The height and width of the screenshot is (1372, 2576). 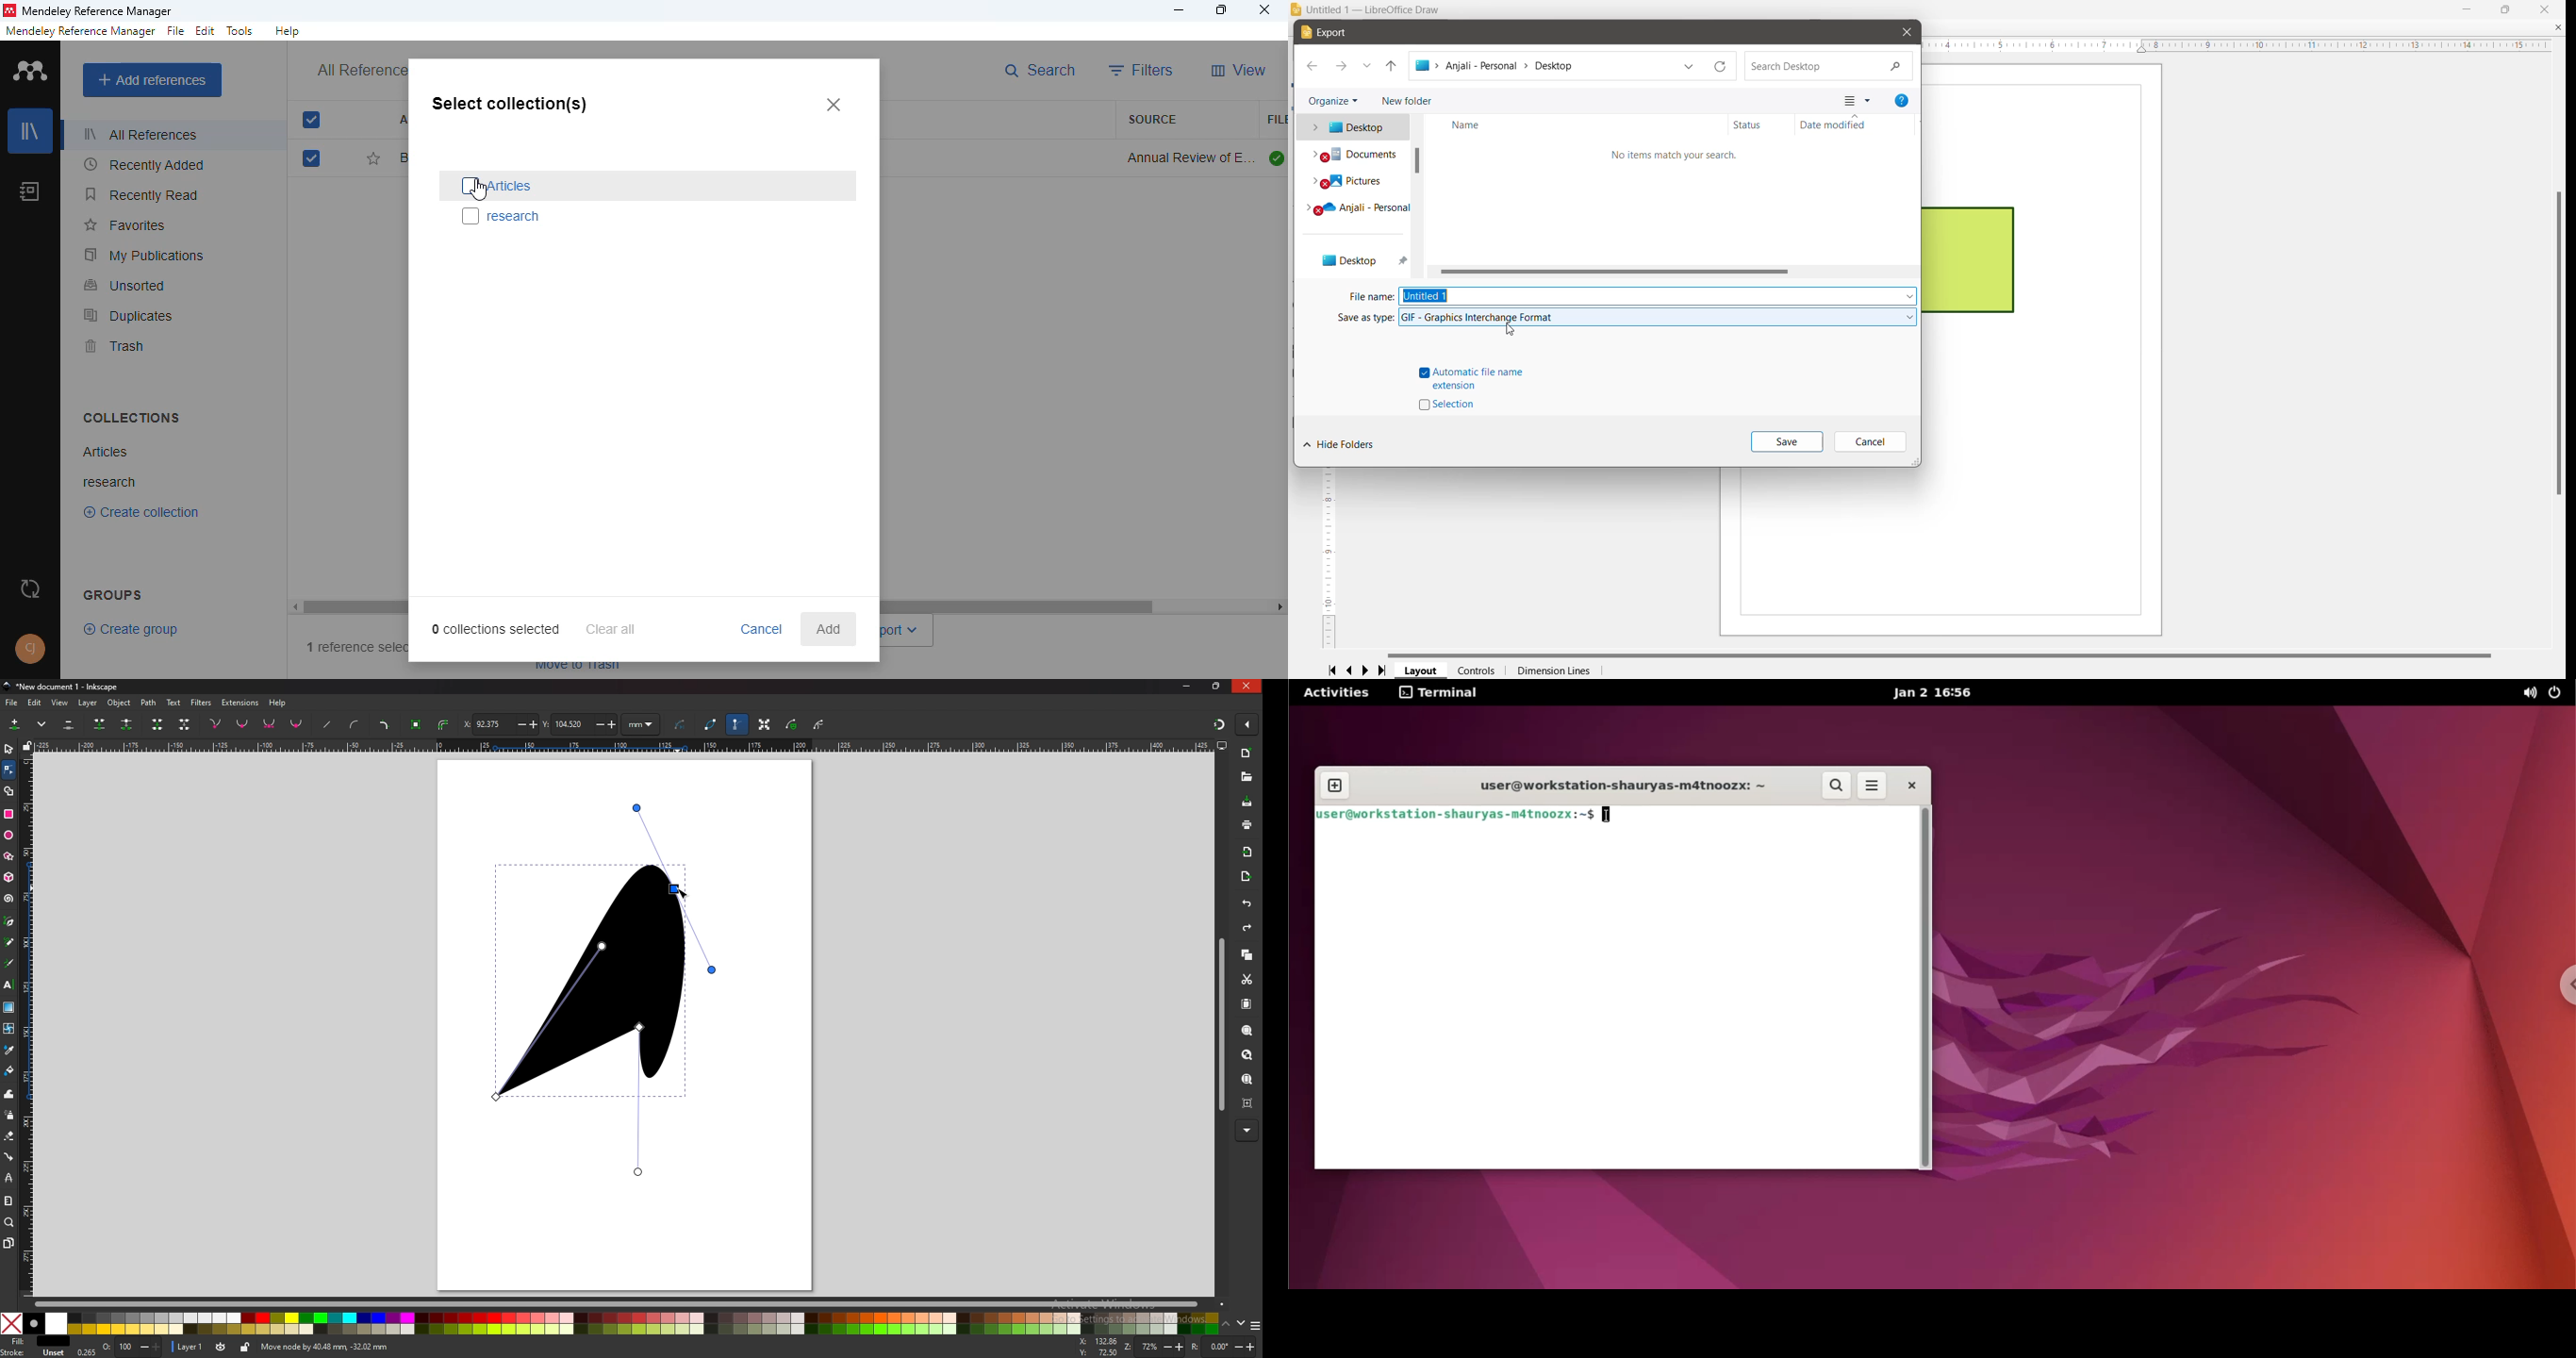 I want to click on file, so click(x=1276, y=120).